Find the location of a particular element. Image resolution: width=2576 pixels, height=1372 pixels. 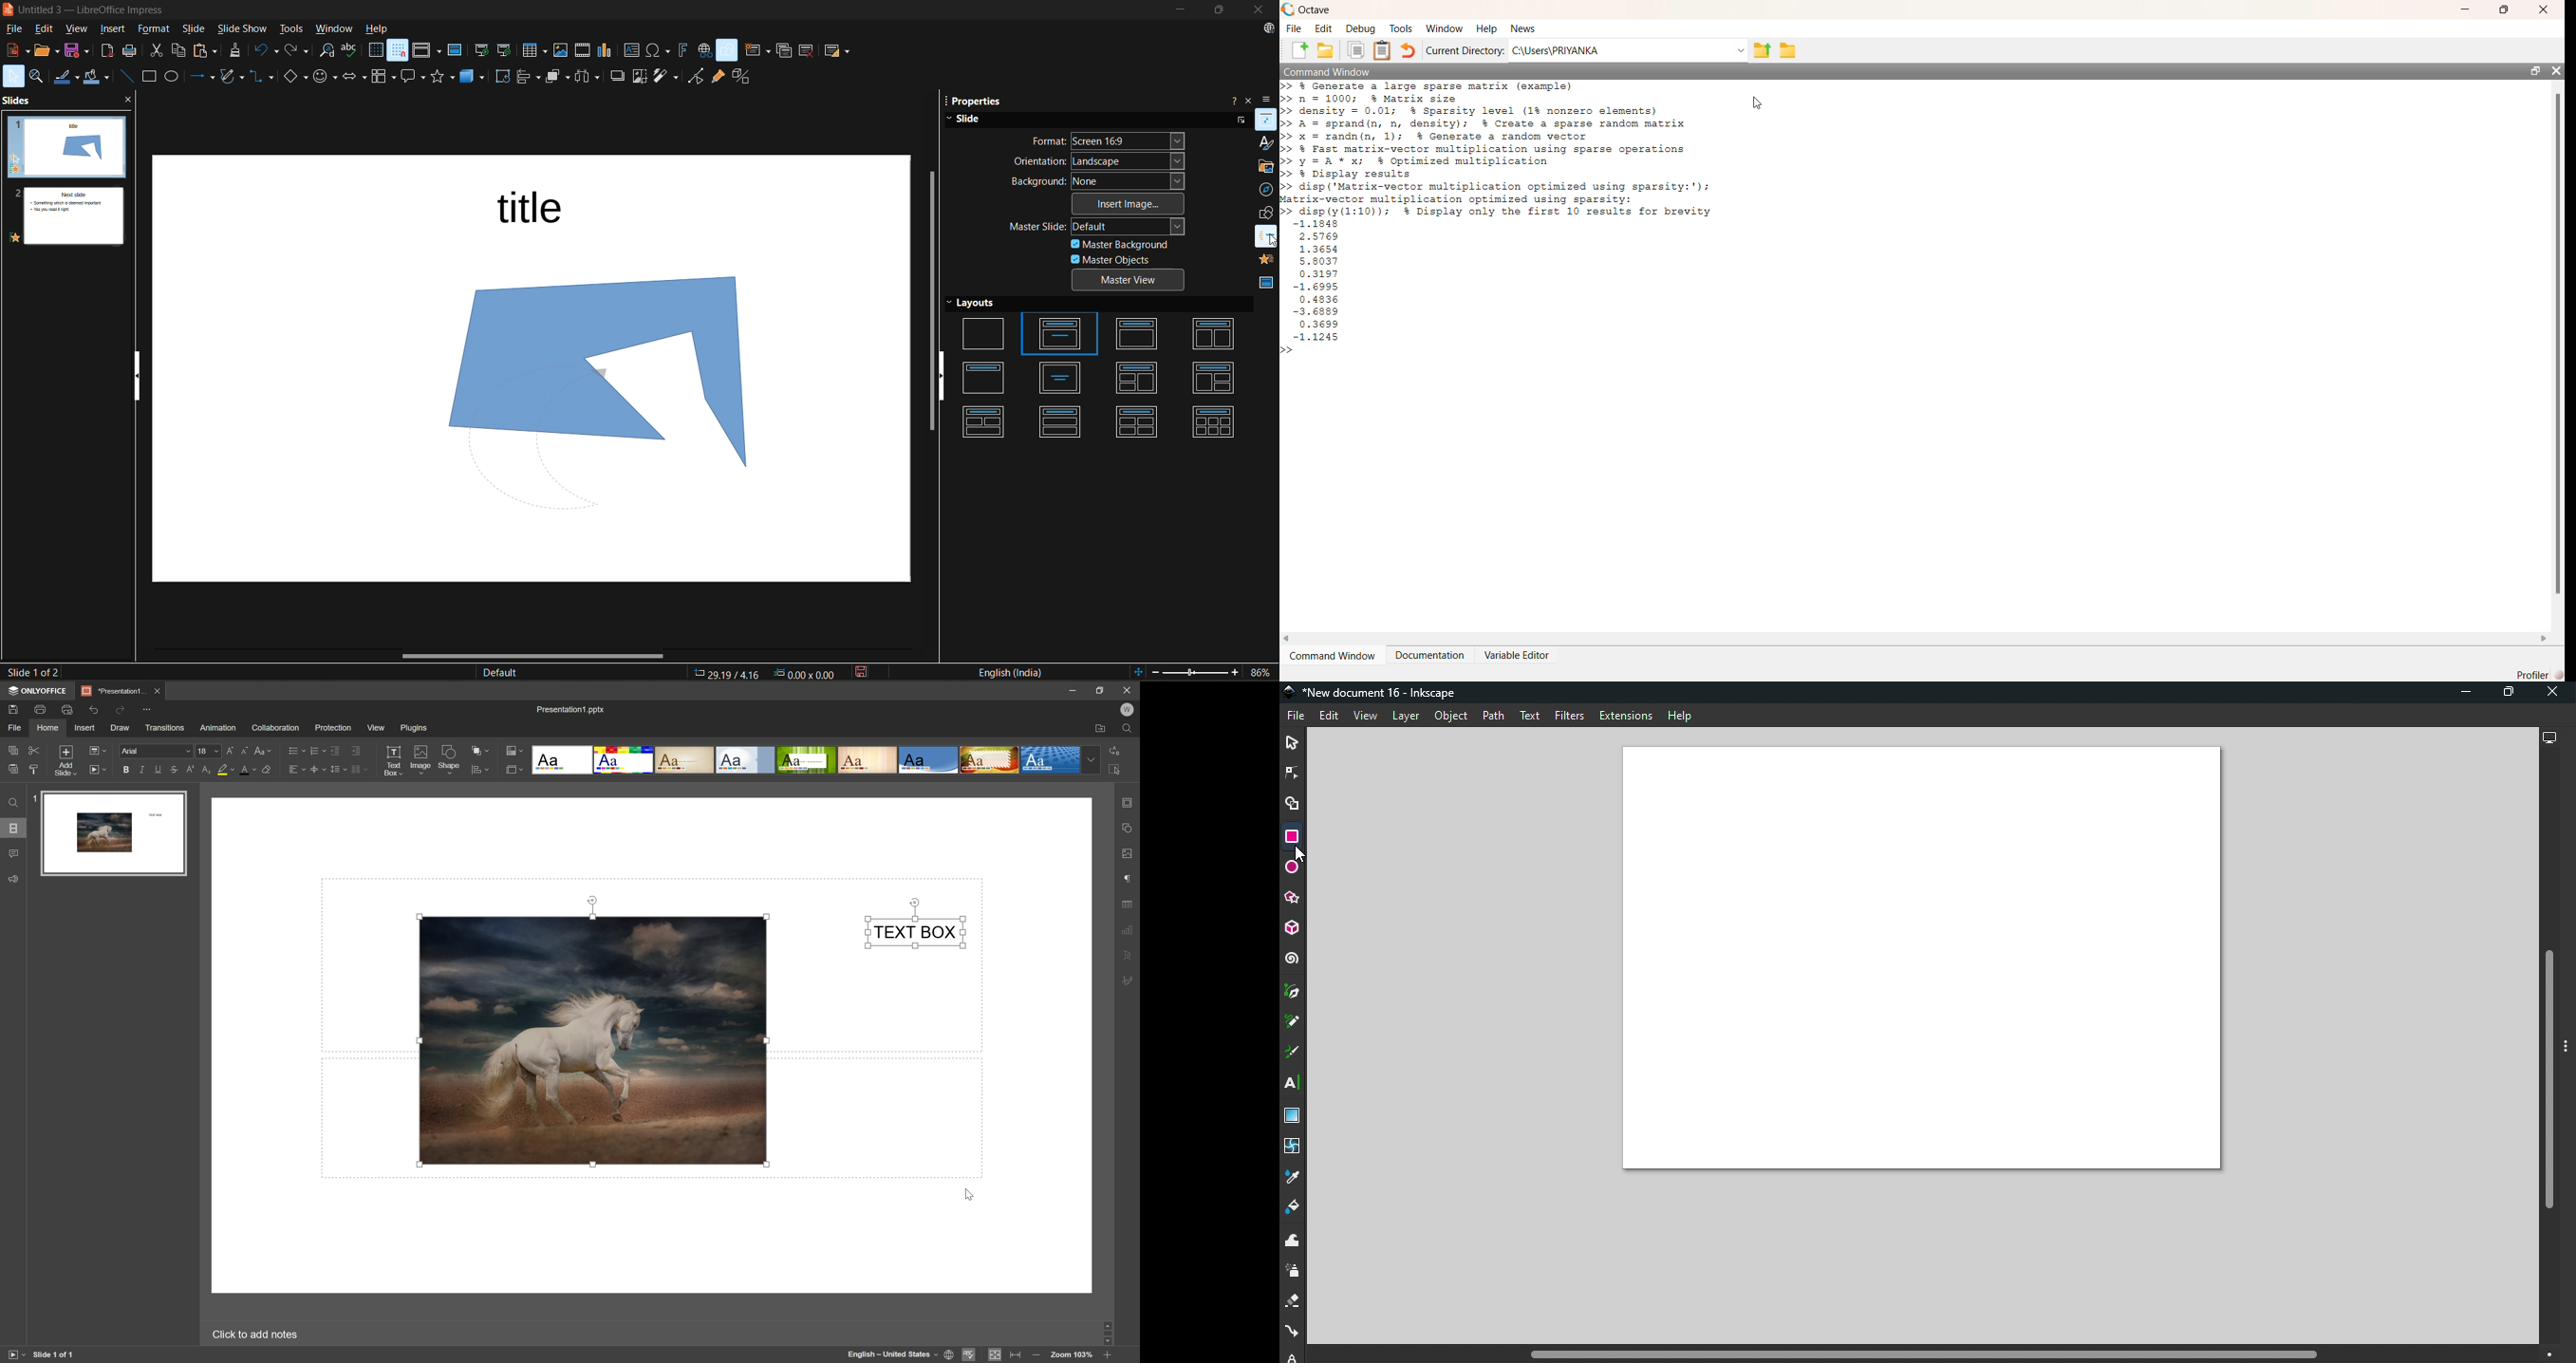

format is located at coordinates (156, 30).